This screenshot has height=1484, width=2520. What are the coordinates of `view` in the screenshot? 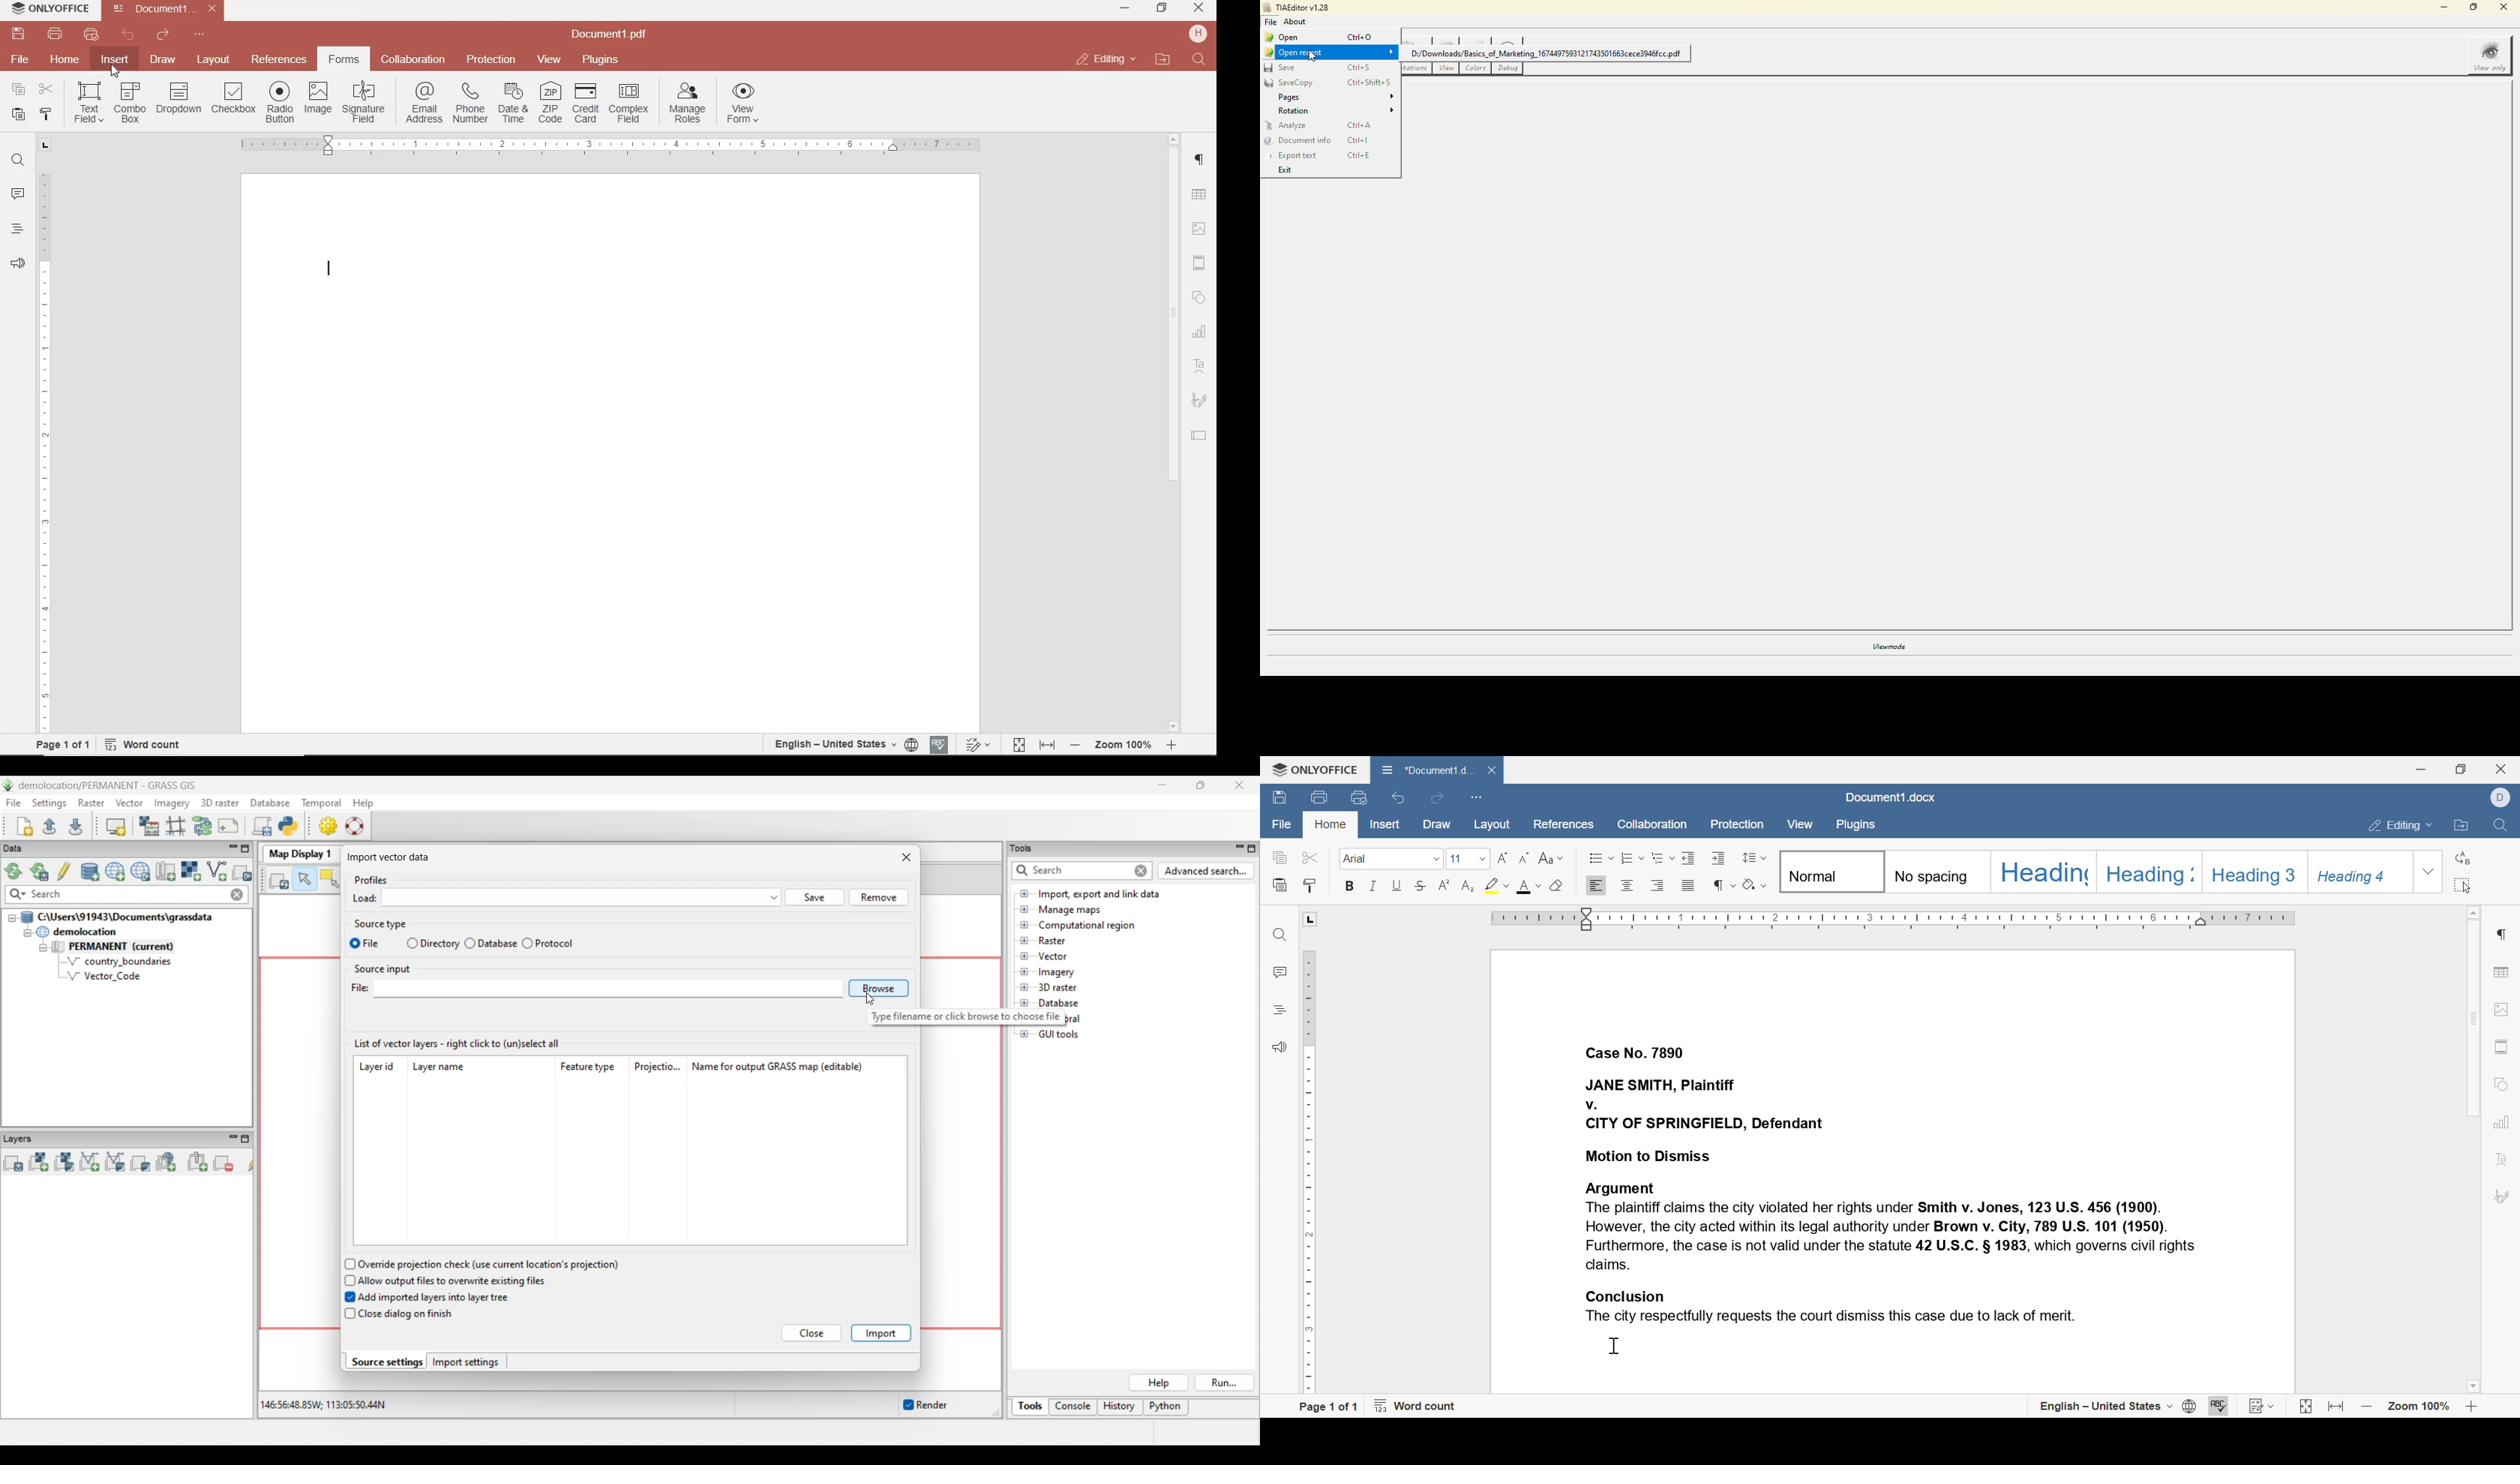 It's located at (549, 60).